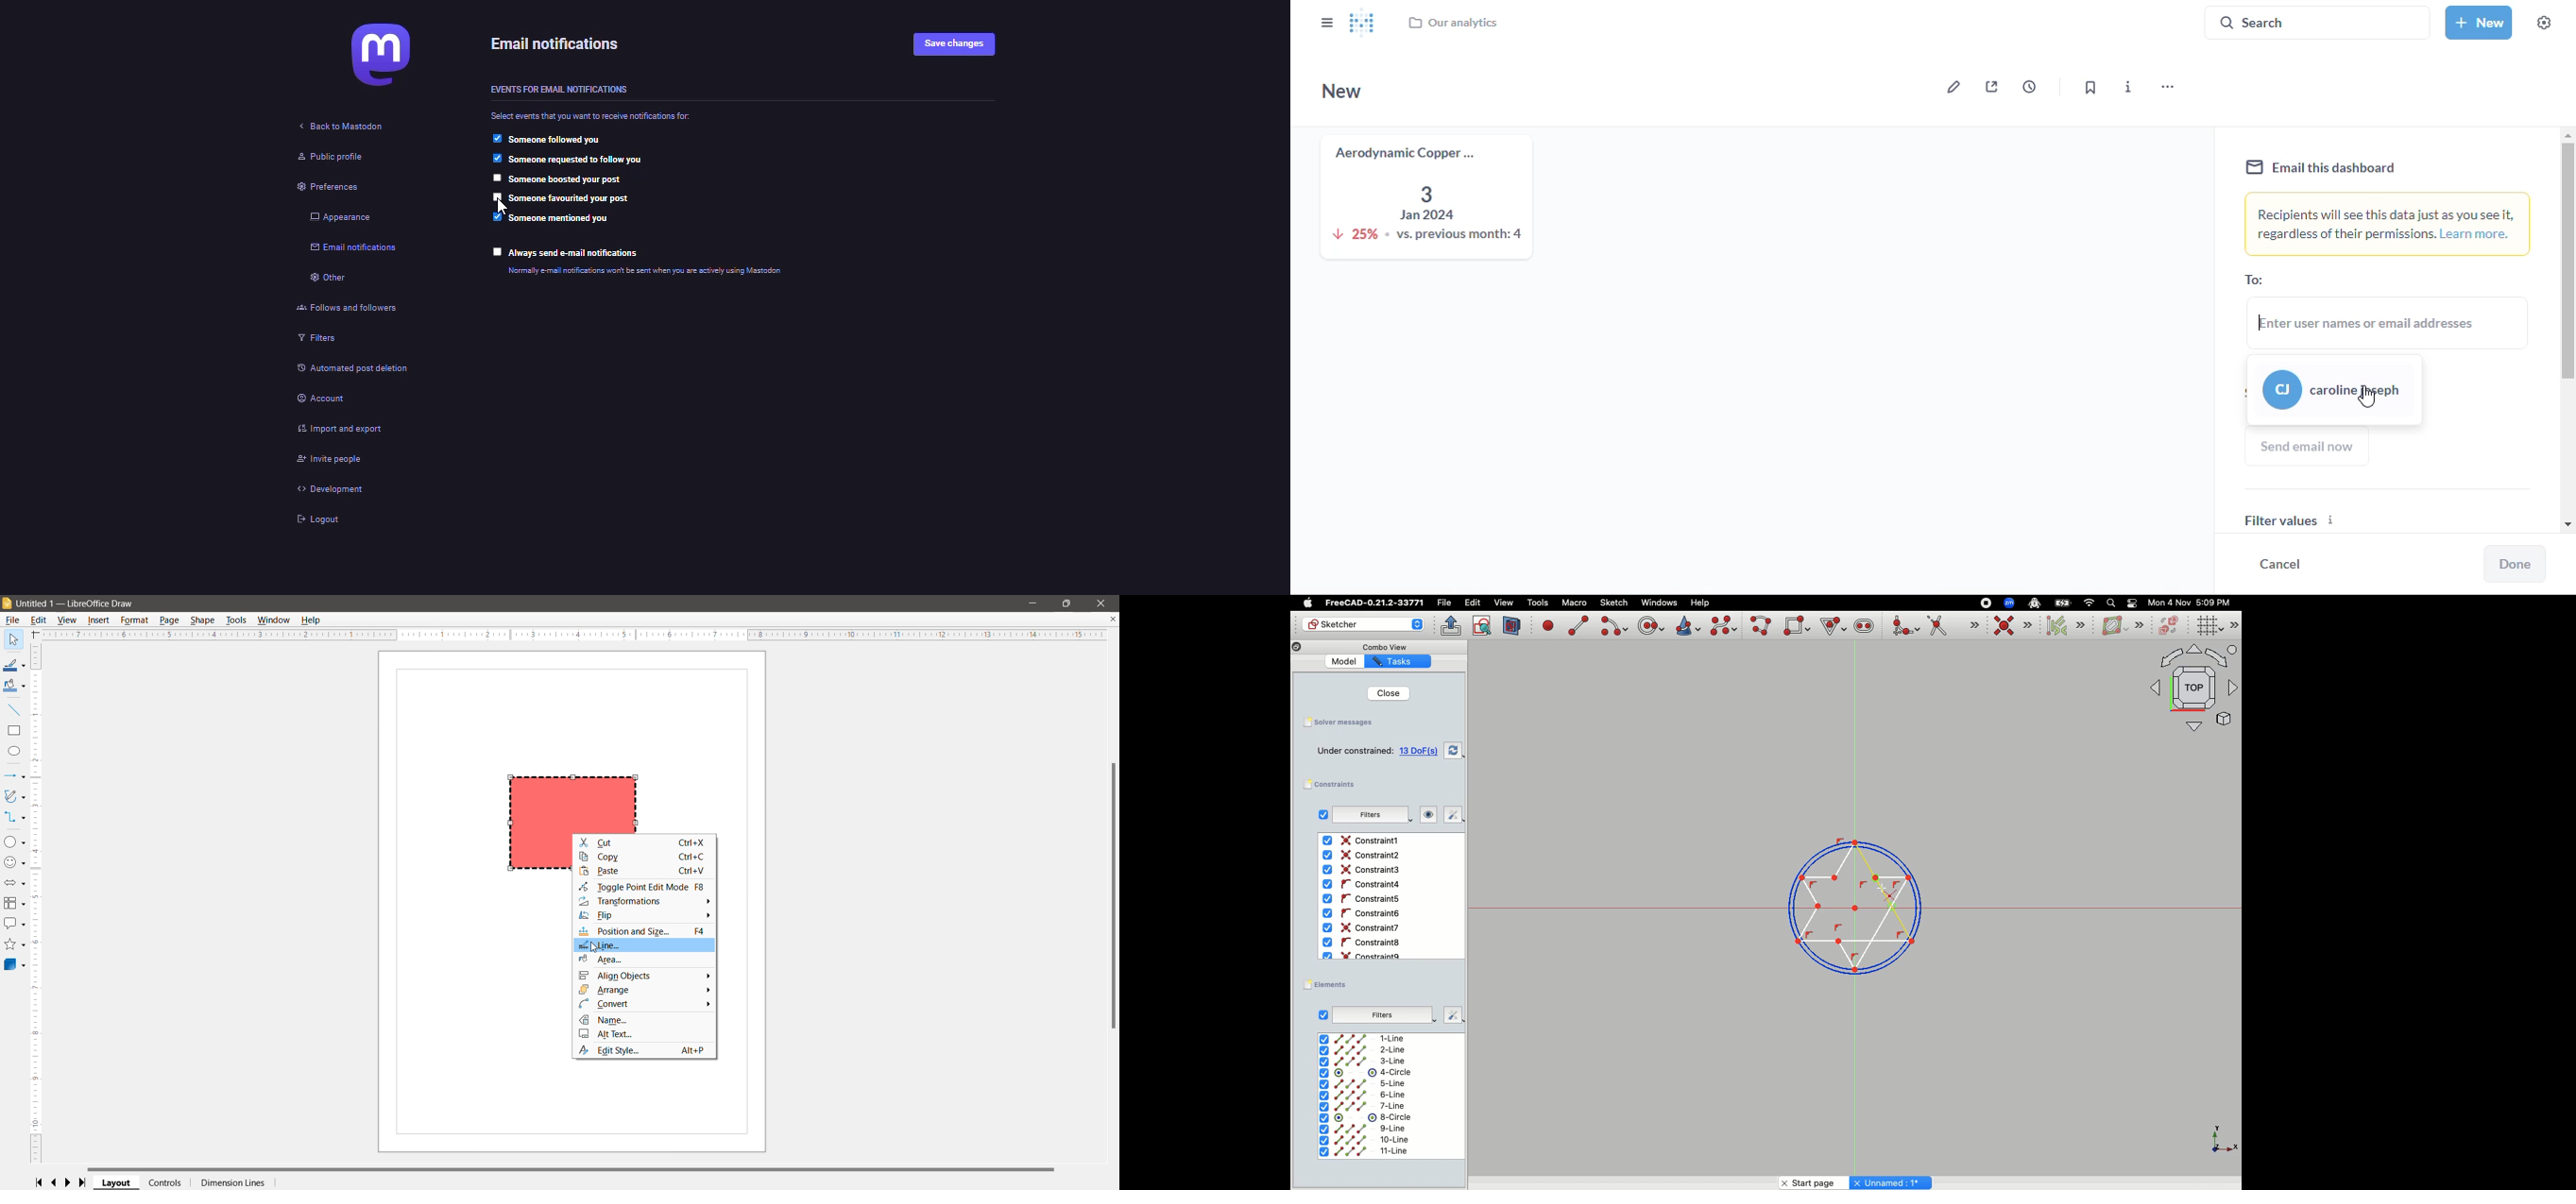  I want to click on View sketch, so click(1483, 626).